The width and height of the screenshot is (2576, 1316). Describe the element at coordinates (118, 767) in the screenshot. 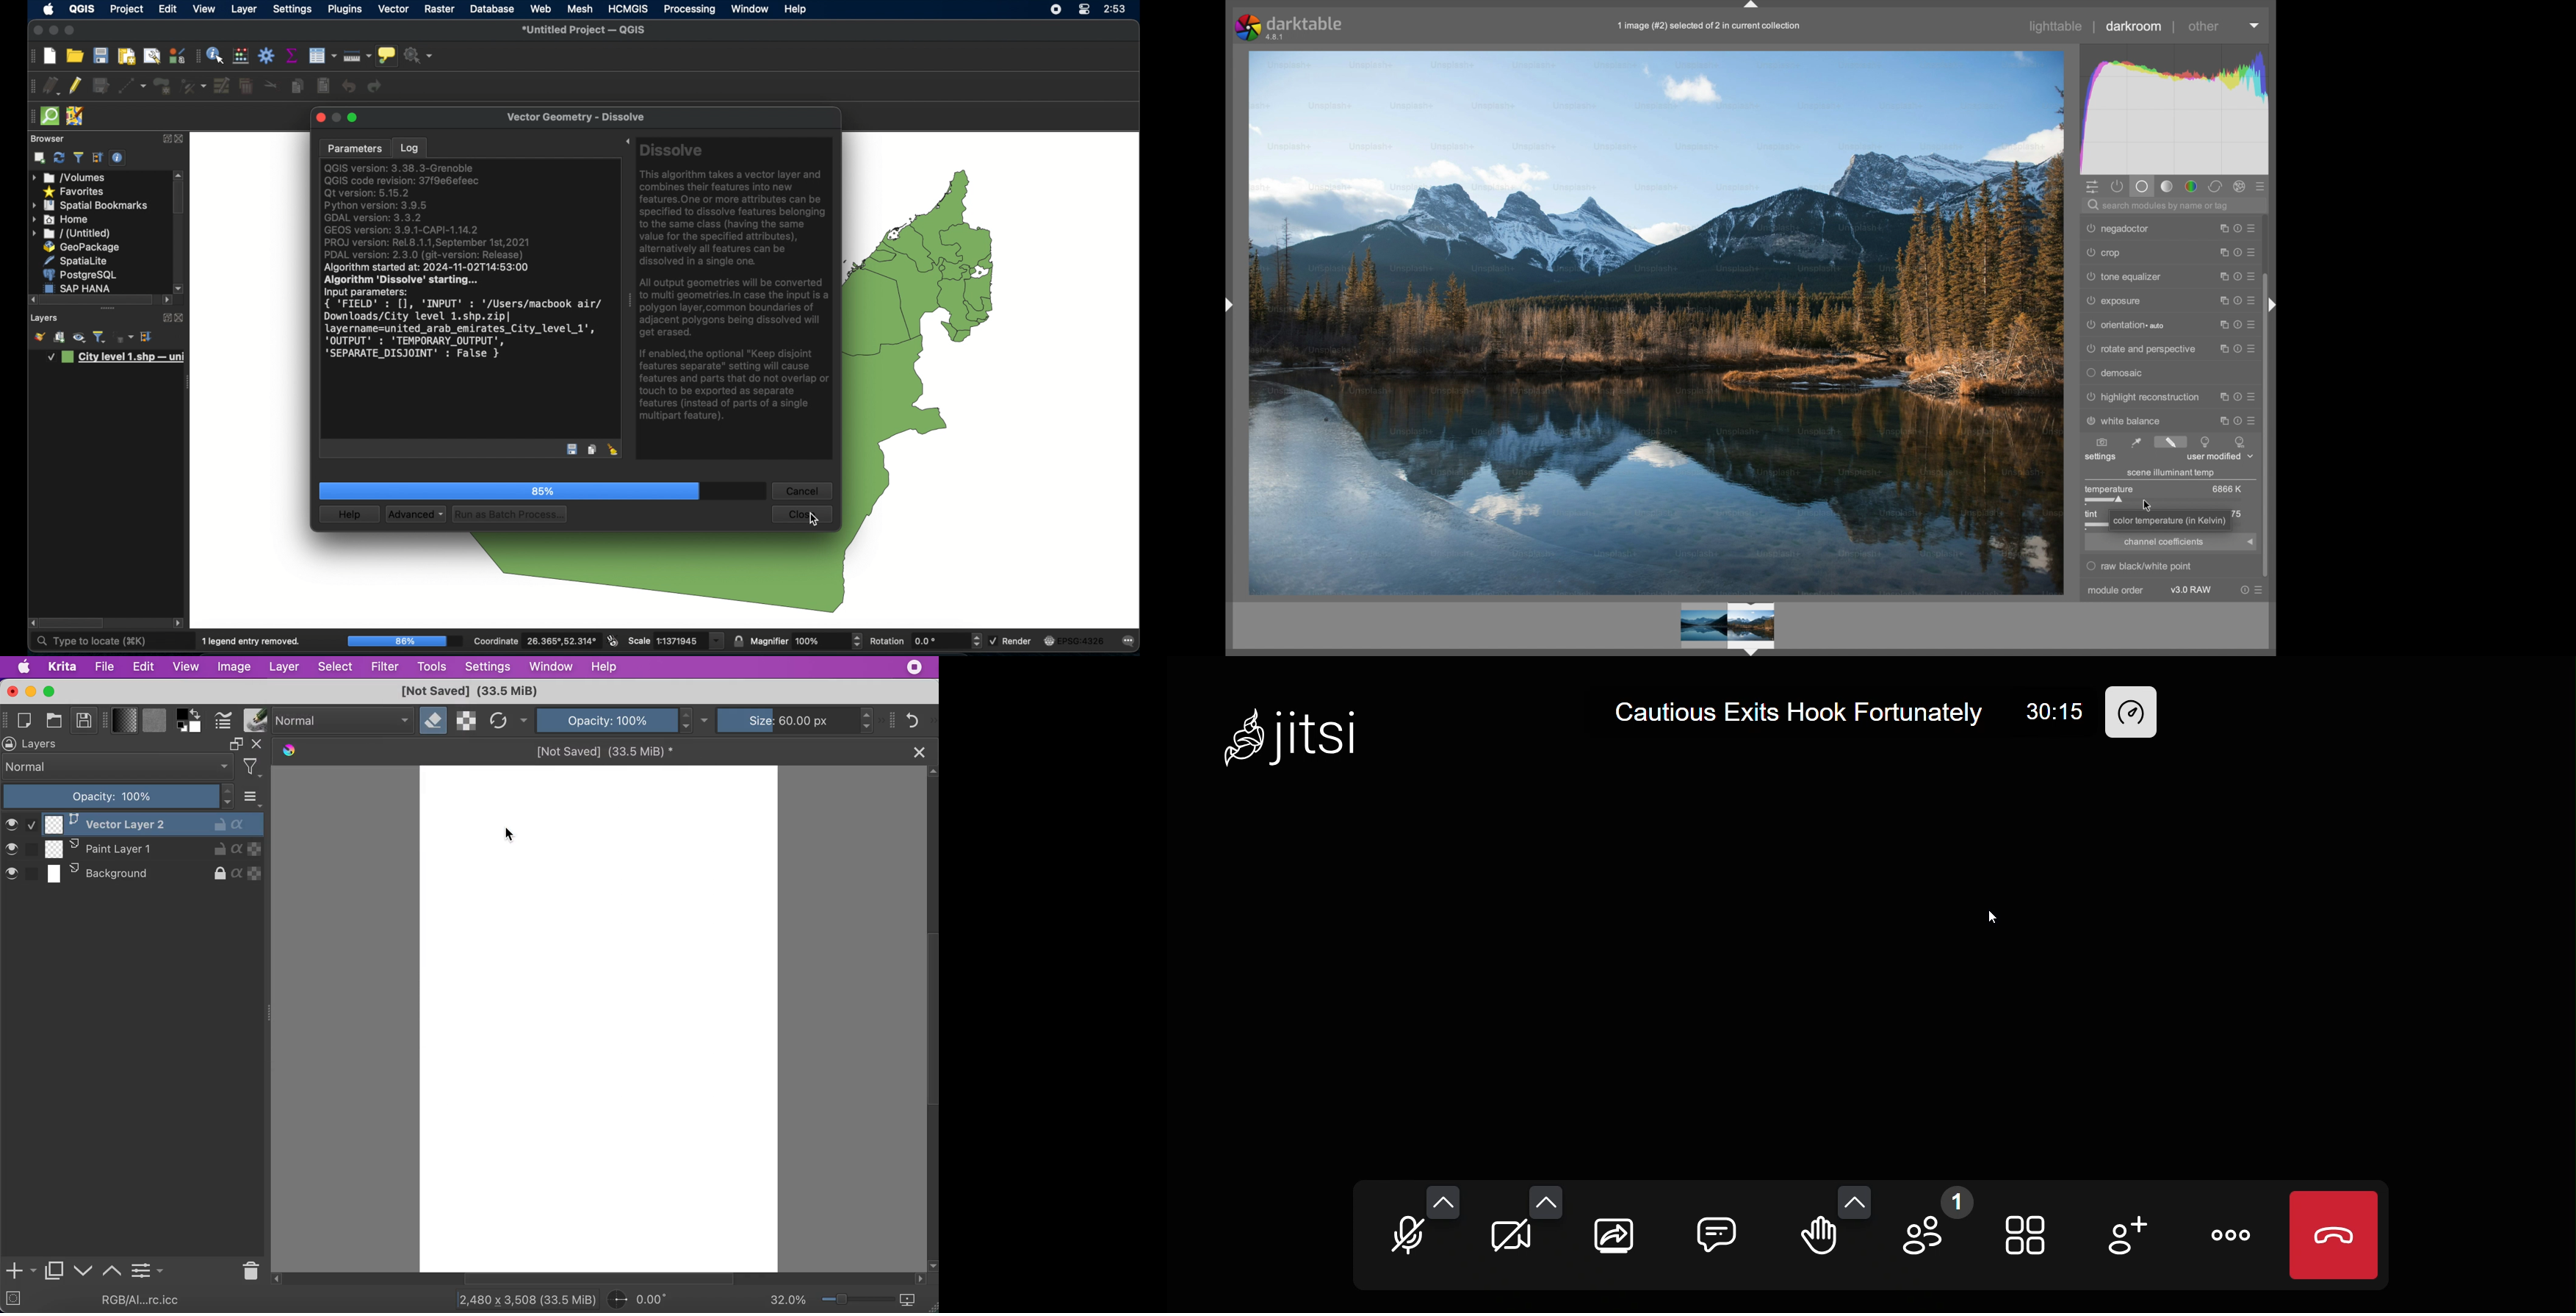

I see `blending mode` at that location.